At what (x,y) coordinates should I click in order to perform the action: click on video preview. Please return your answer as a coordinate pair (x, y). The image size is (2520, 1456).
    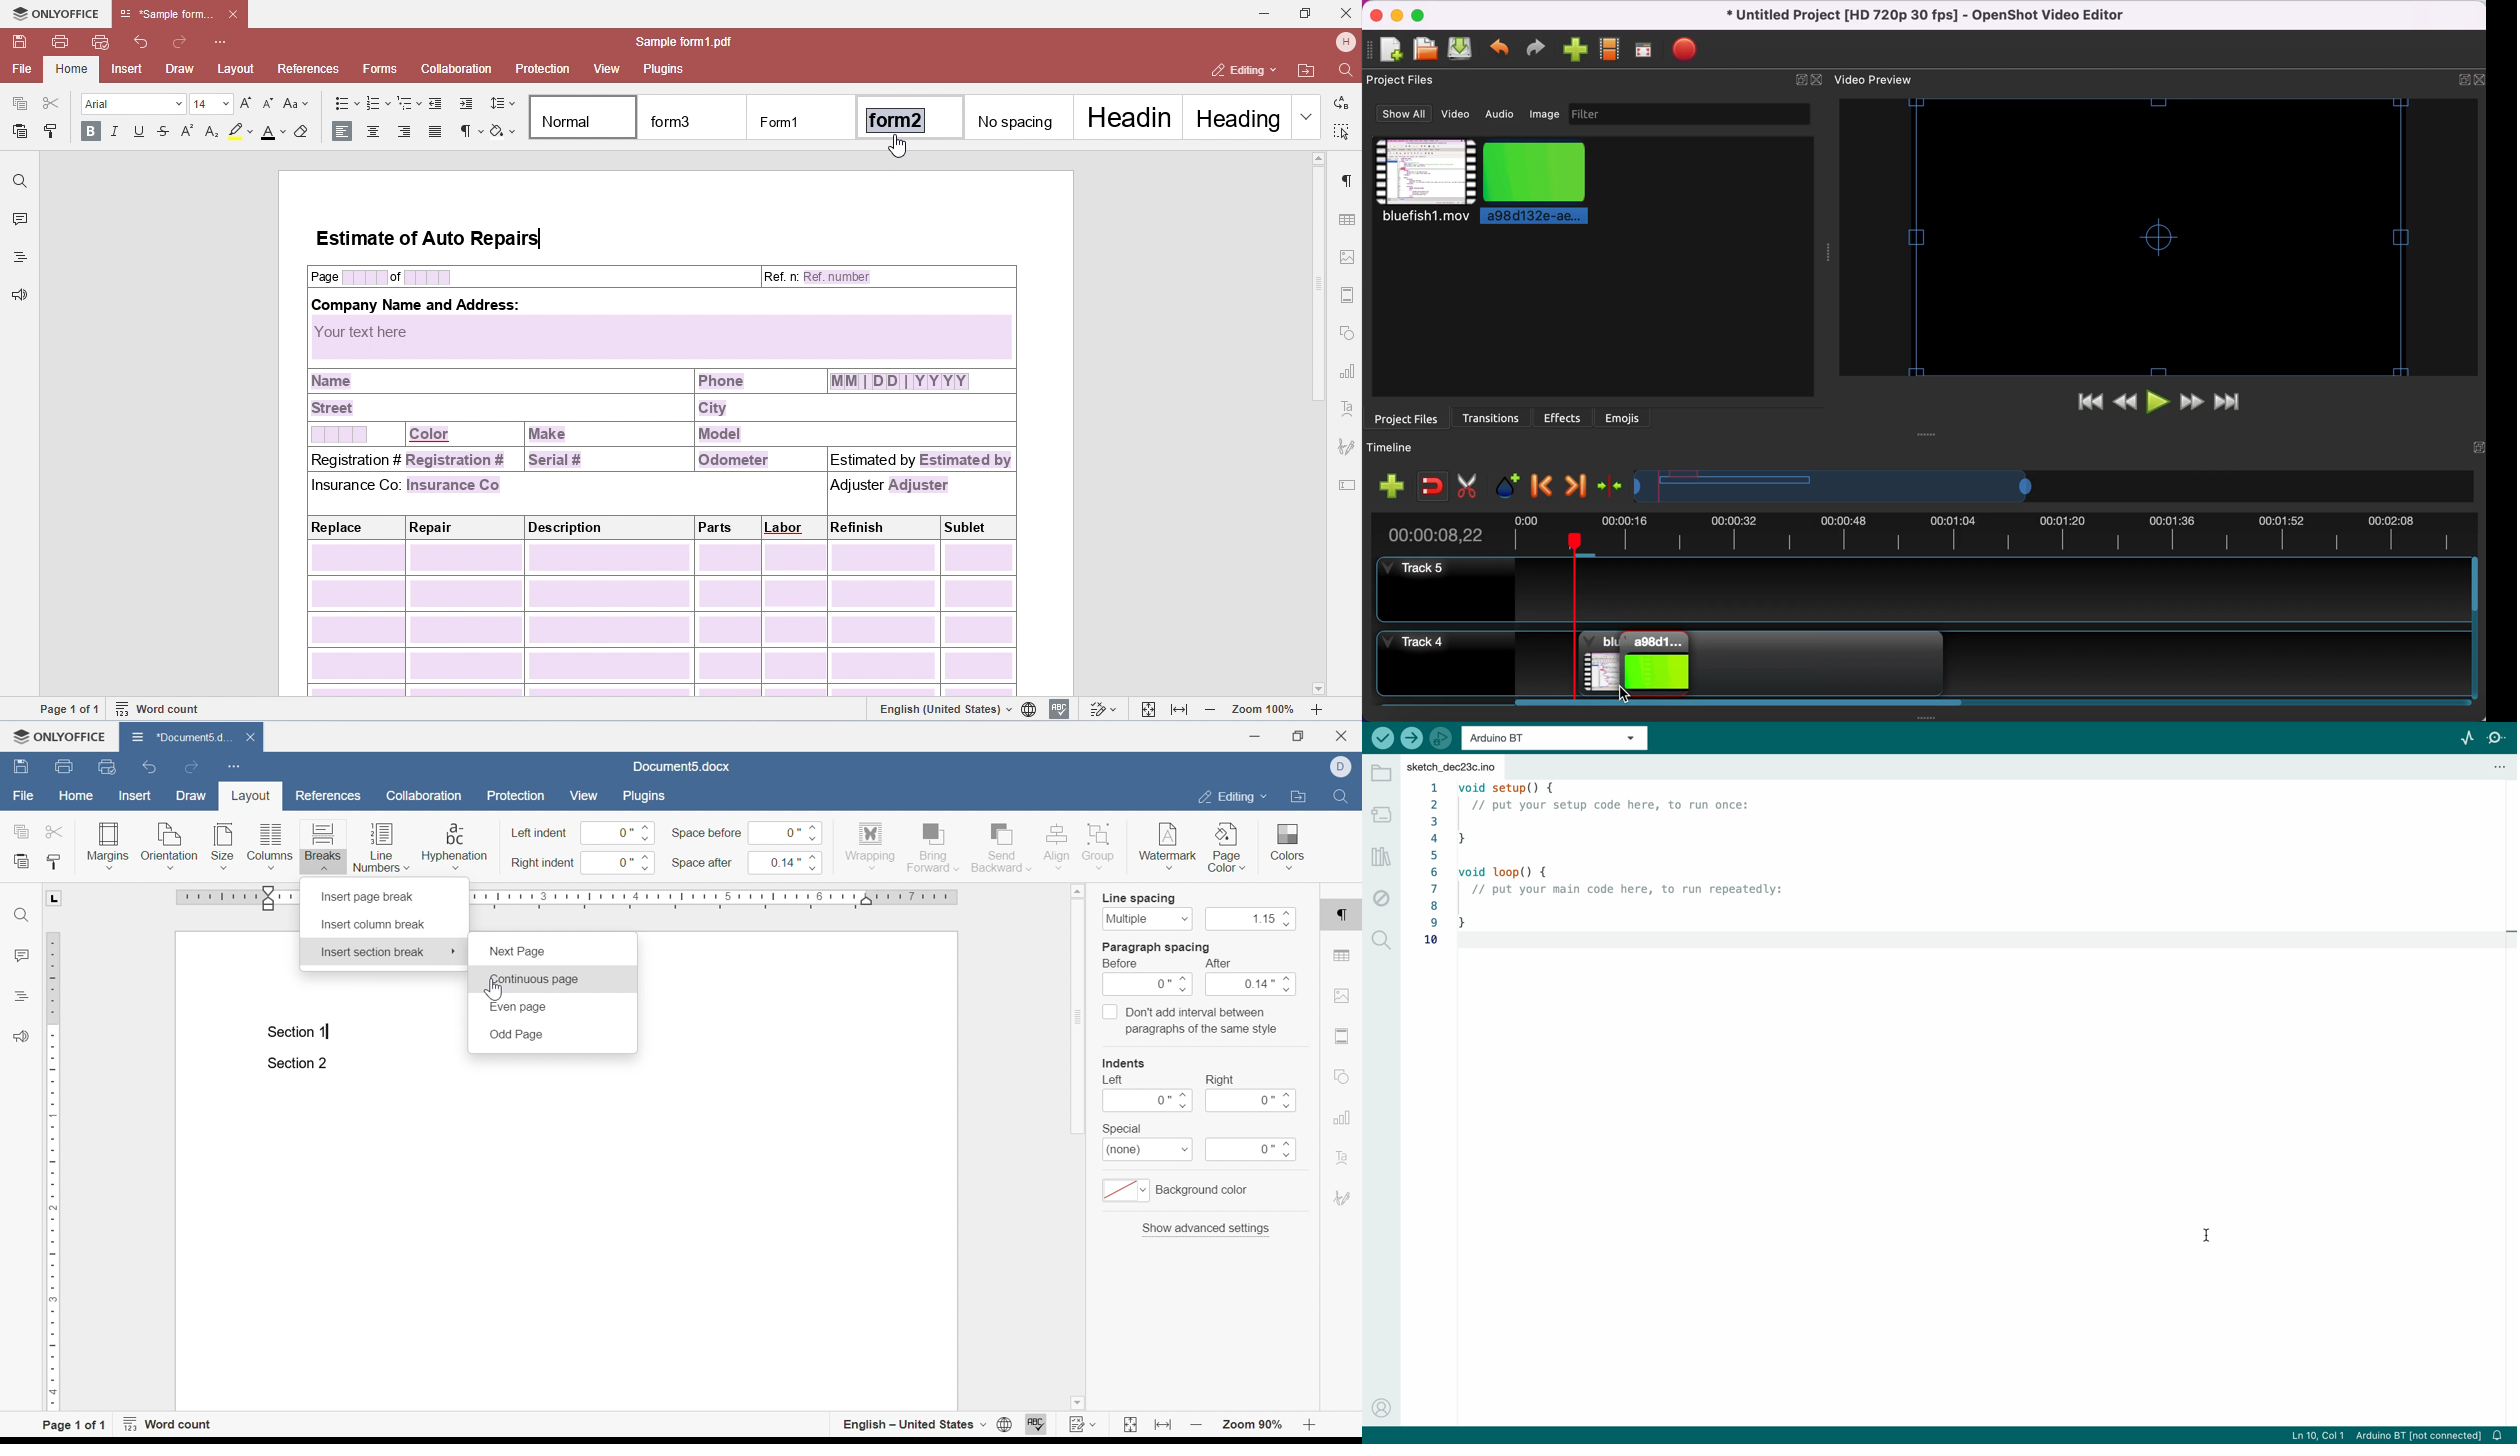
    Looking at the image, I should click on (2165, 234).